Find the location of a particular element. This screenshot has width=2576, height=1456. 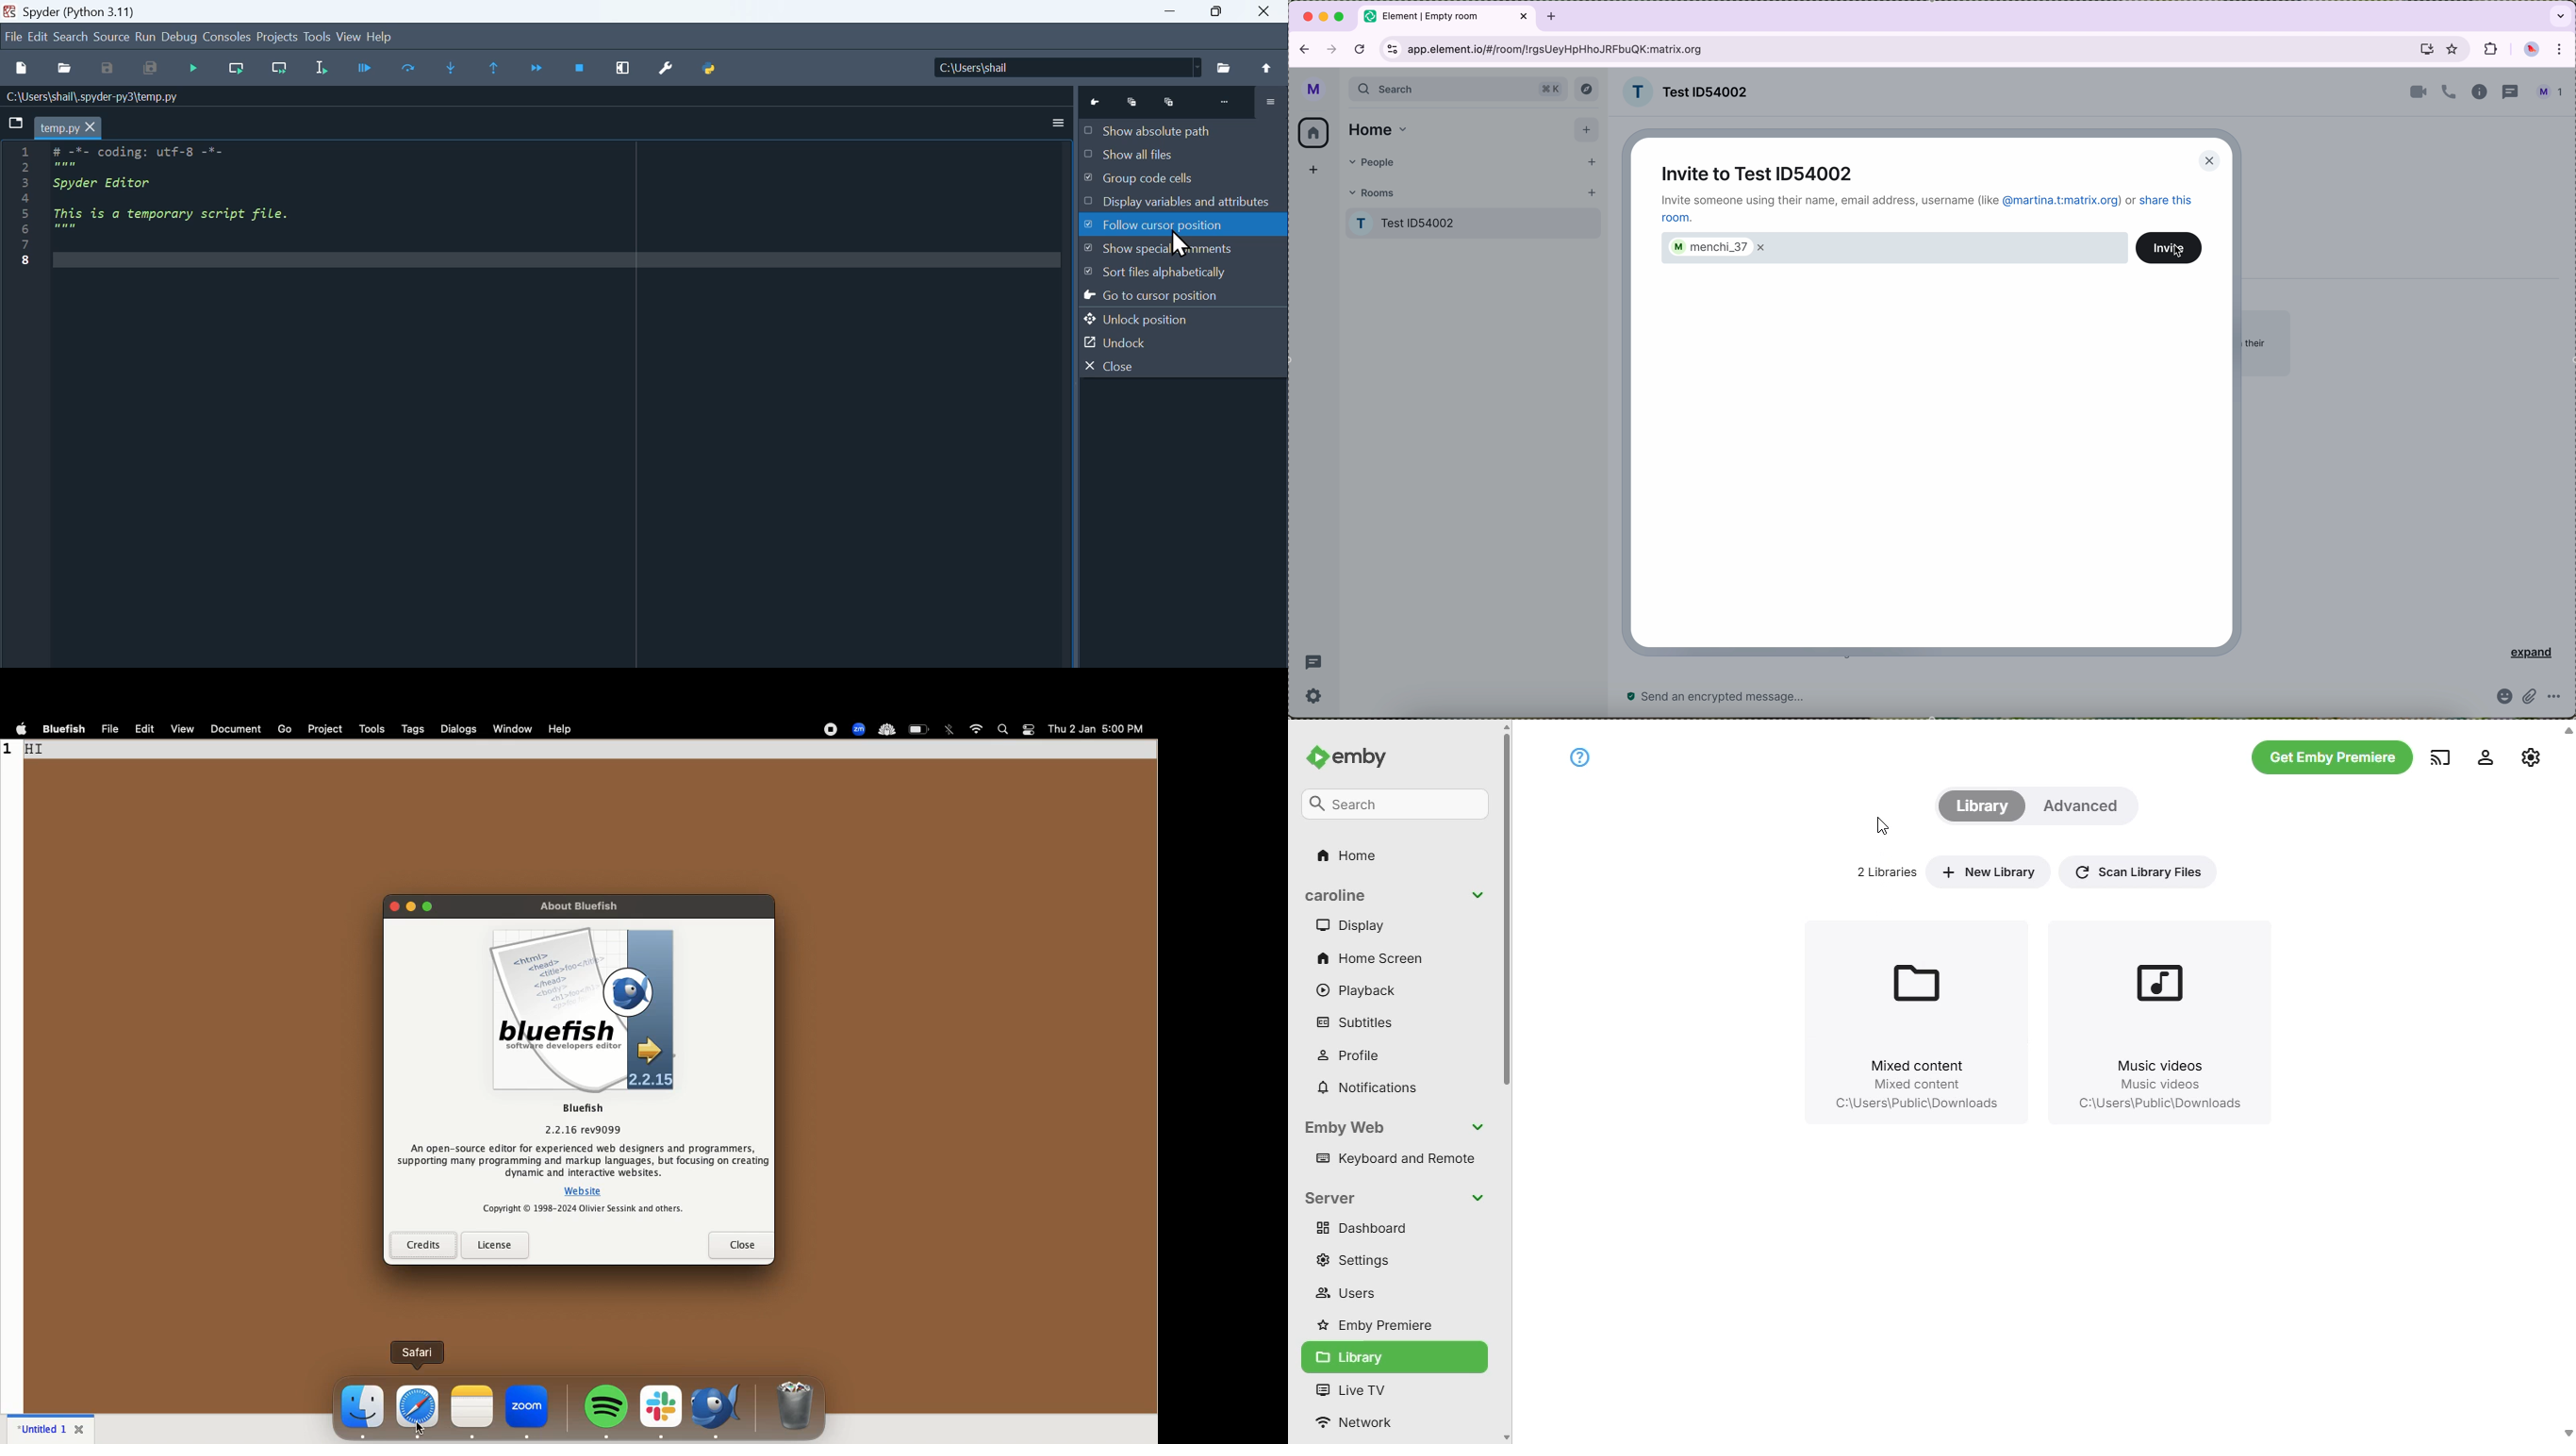

customize and control Google Chrome is located at coordinates (2561, 50).